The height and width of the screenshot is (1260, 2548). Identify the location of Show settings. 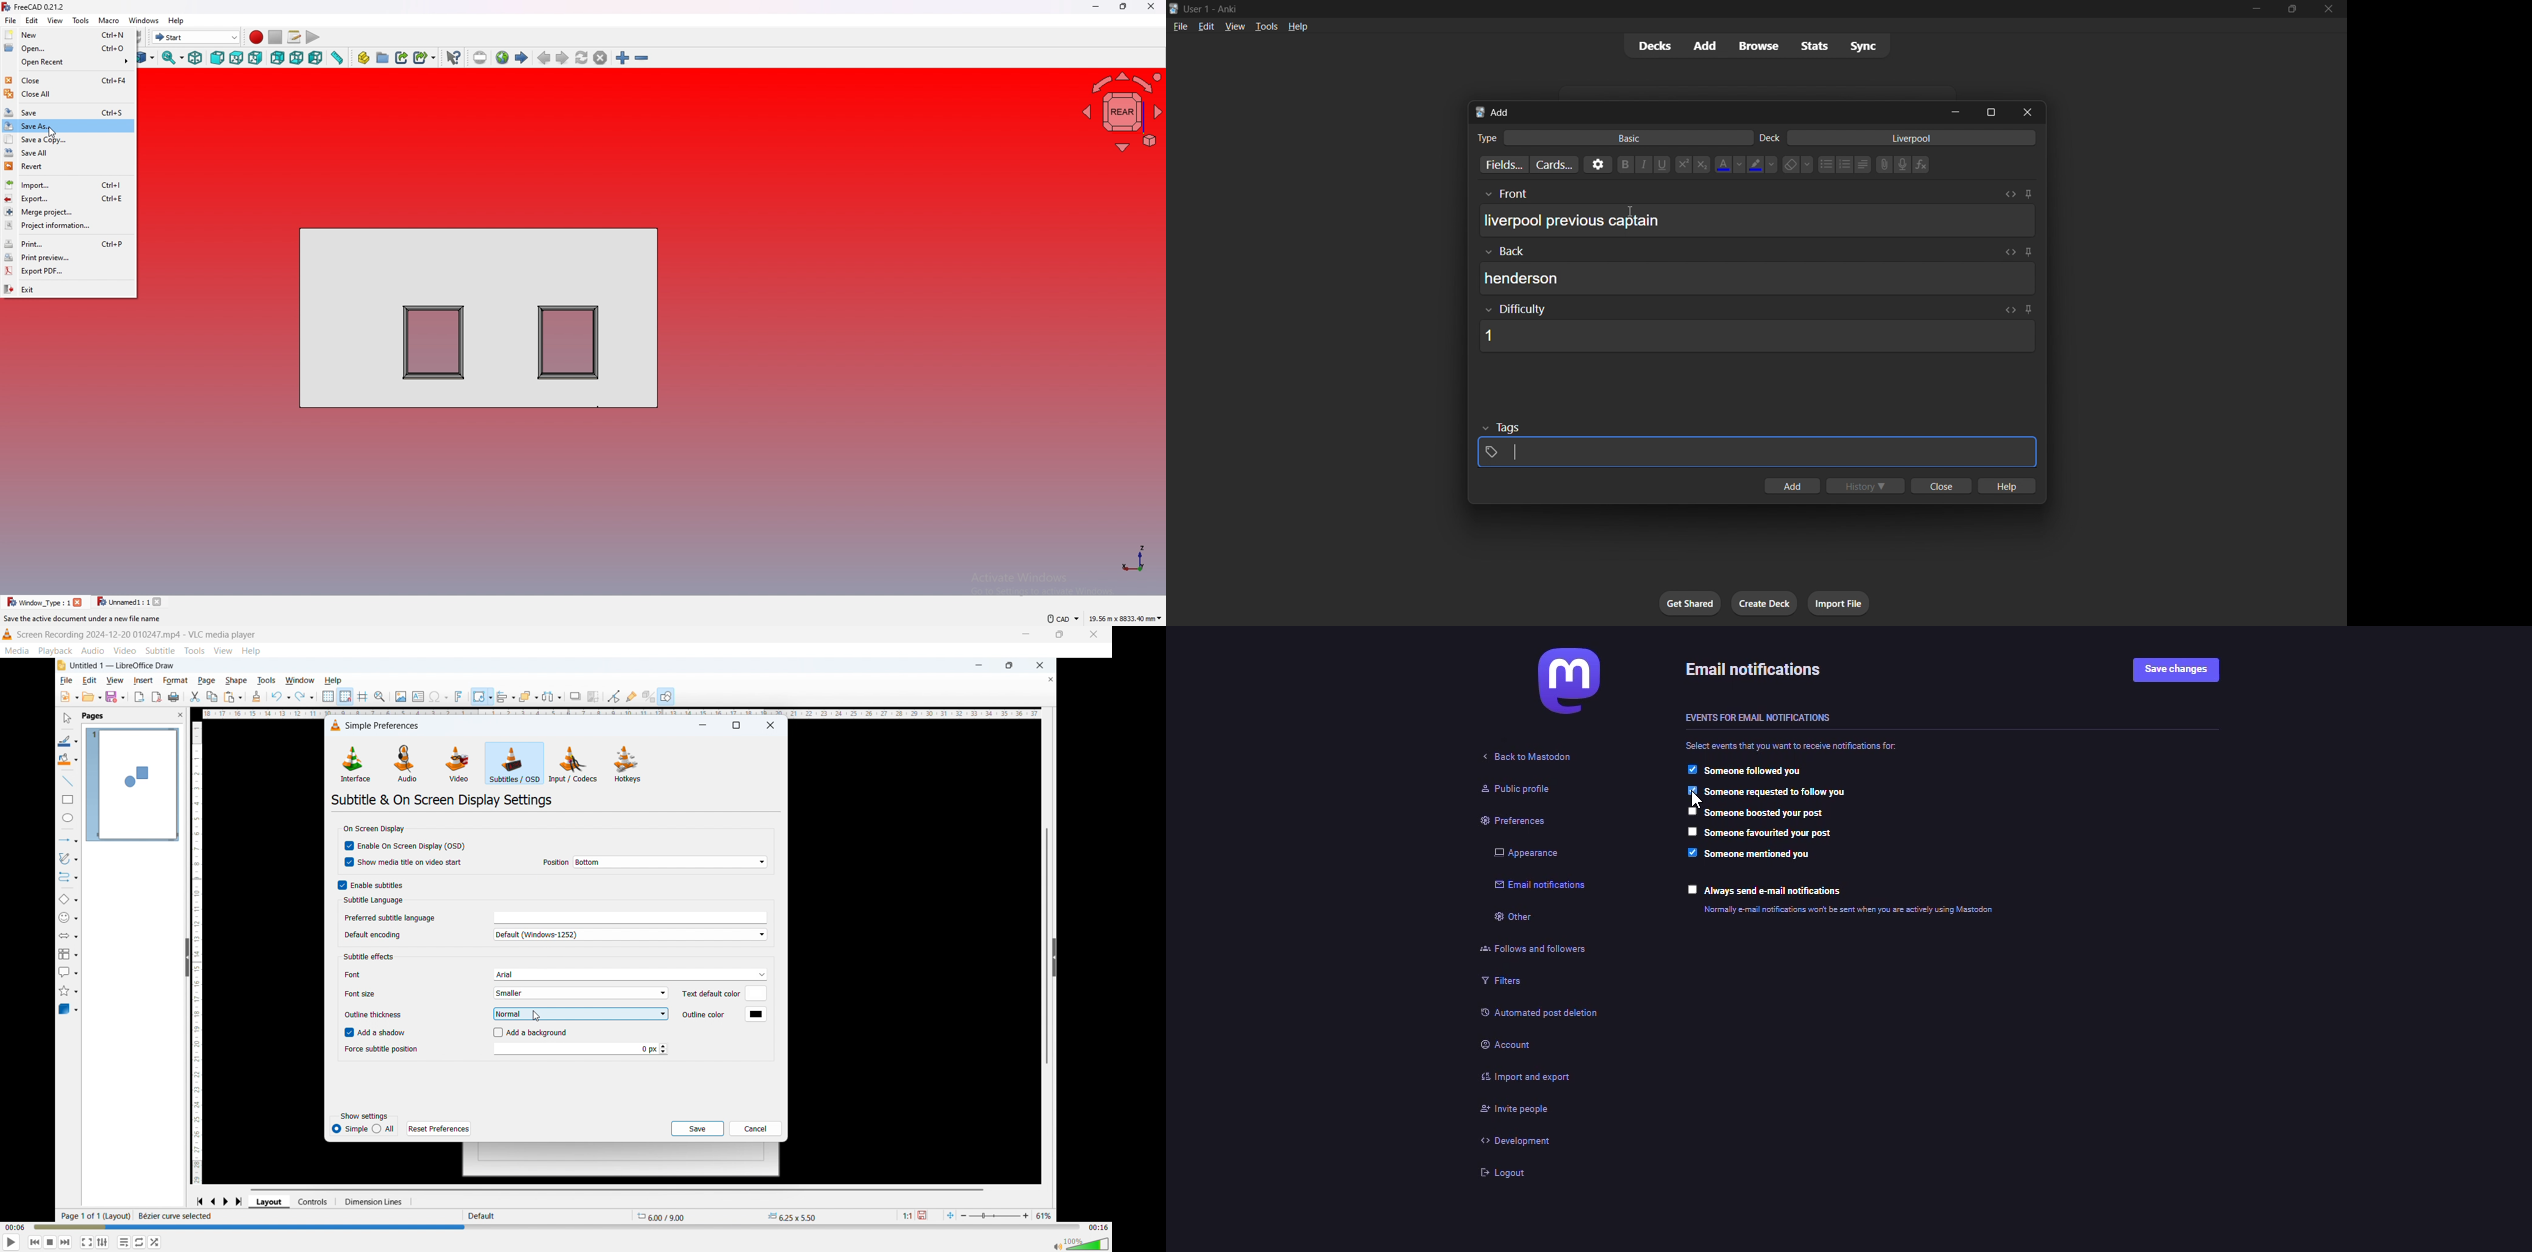
(365, 1116).